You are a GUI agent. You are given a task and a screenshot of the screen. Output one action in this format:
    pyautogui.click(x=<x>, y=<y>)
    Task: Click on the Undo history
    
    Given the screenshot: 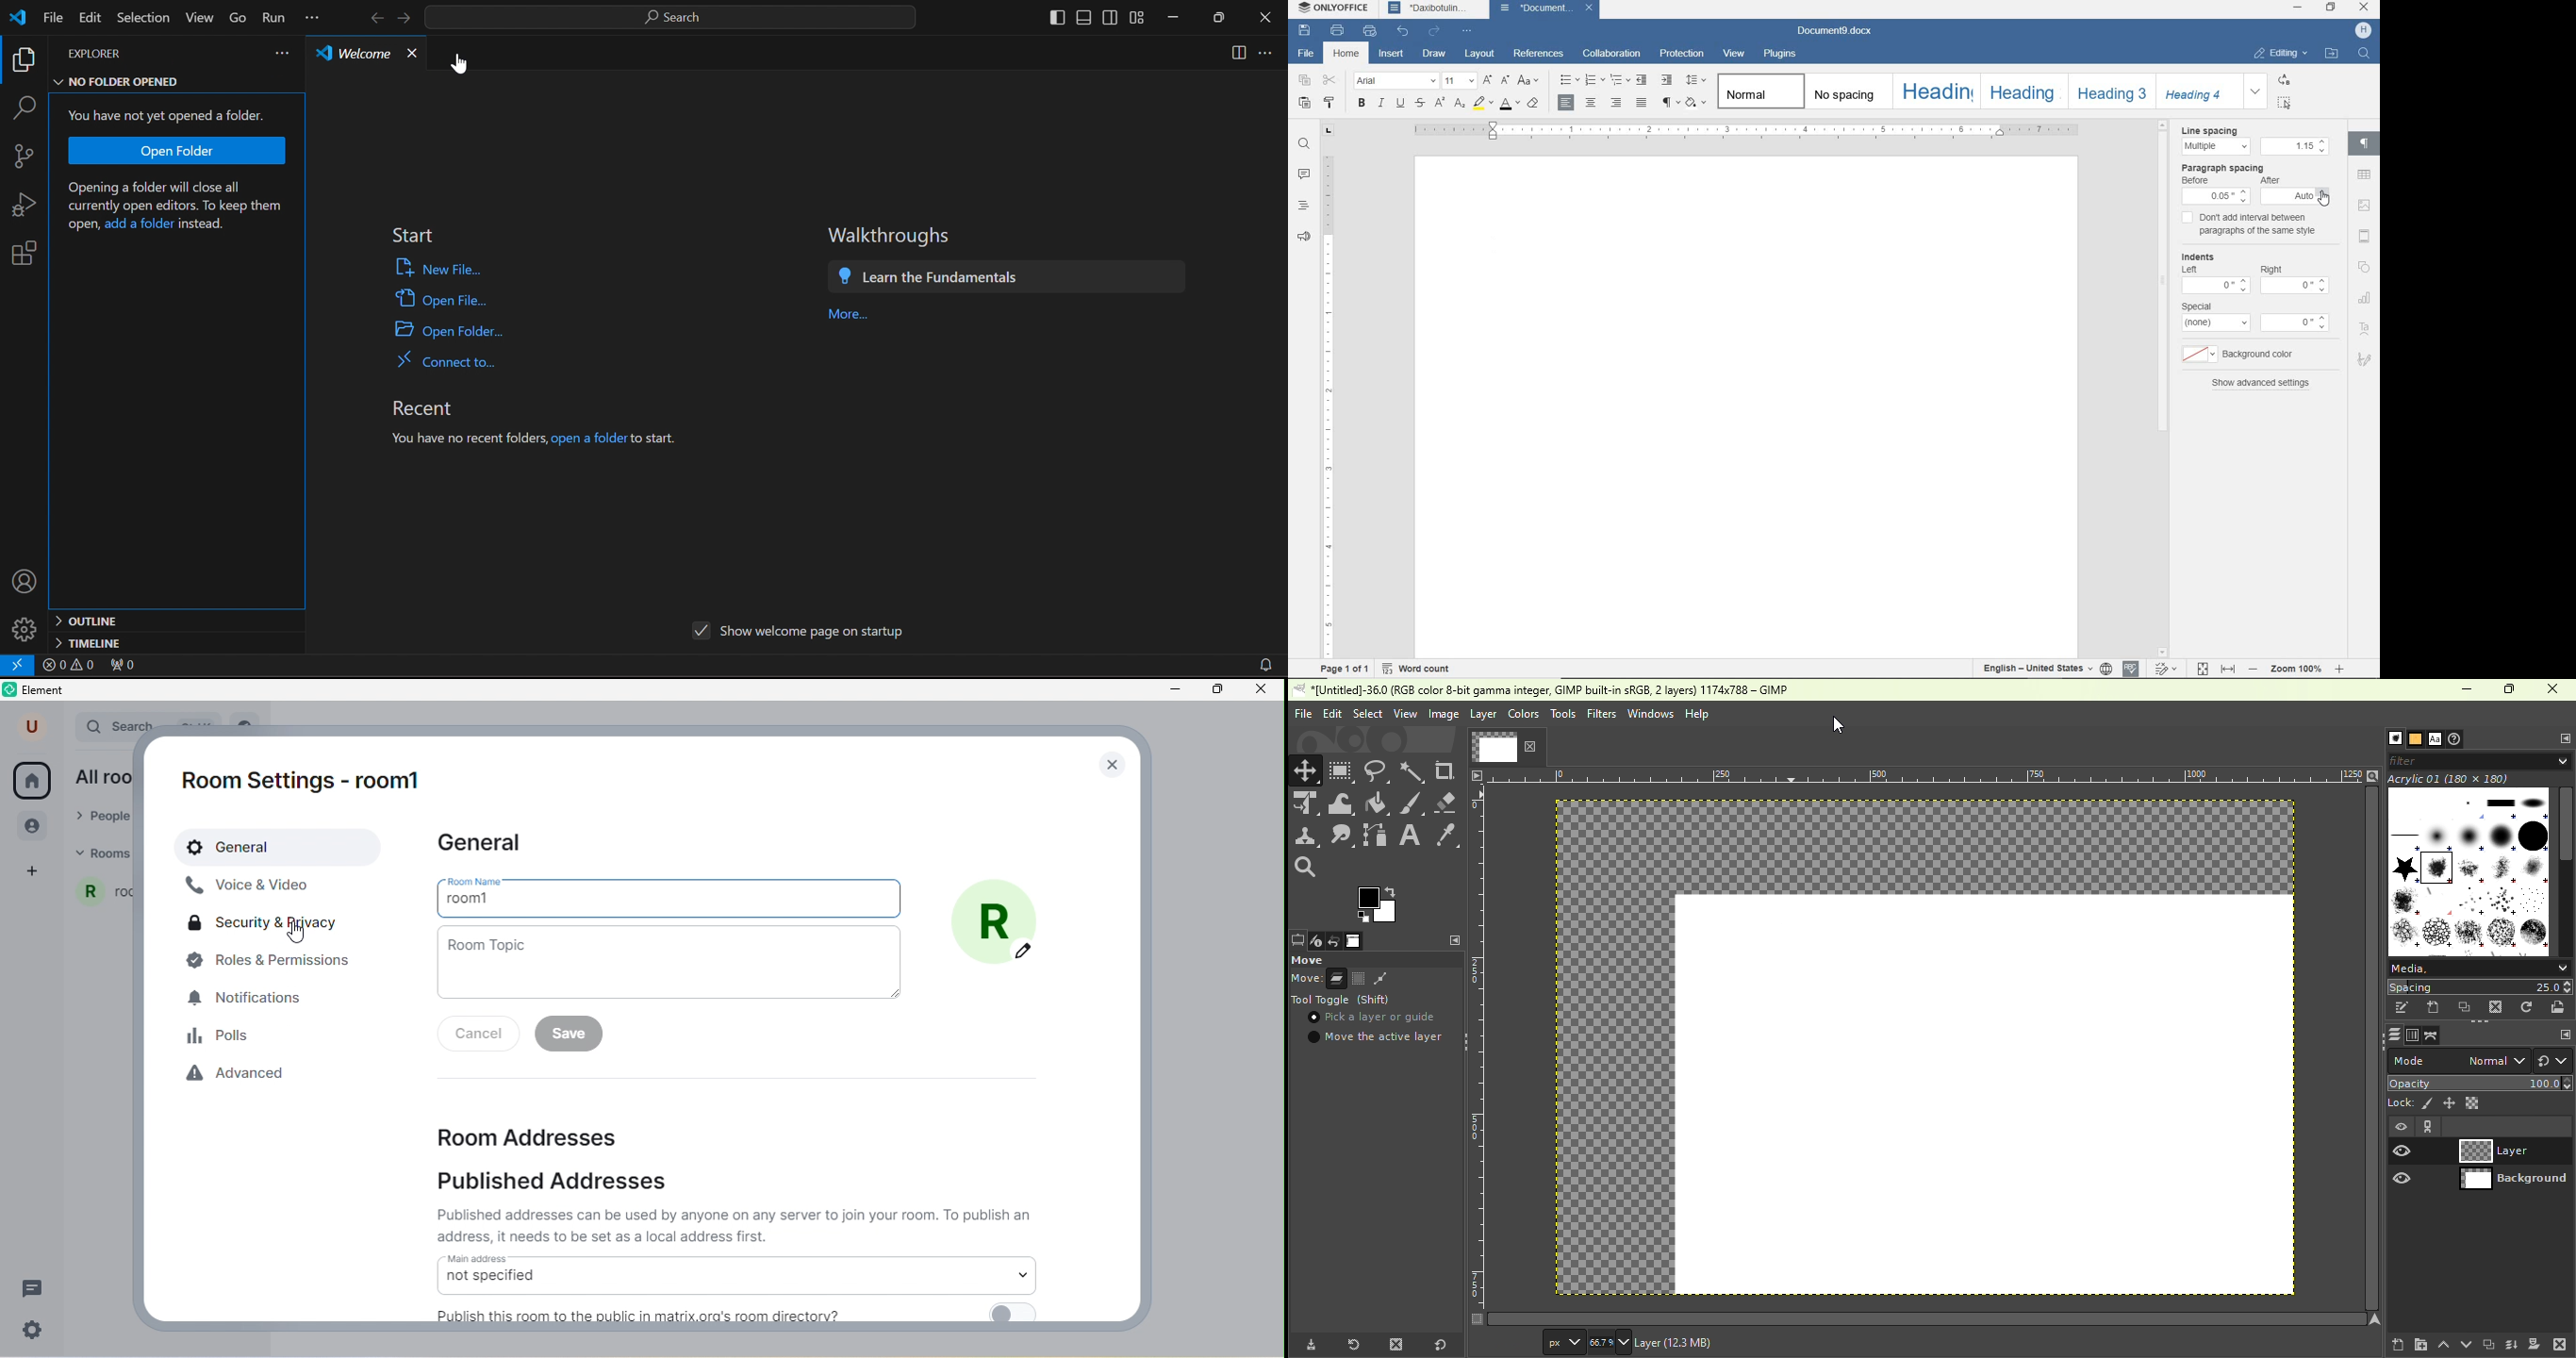 What is the action you would take?
    pyautogui.click(x=1331, y=942)
    